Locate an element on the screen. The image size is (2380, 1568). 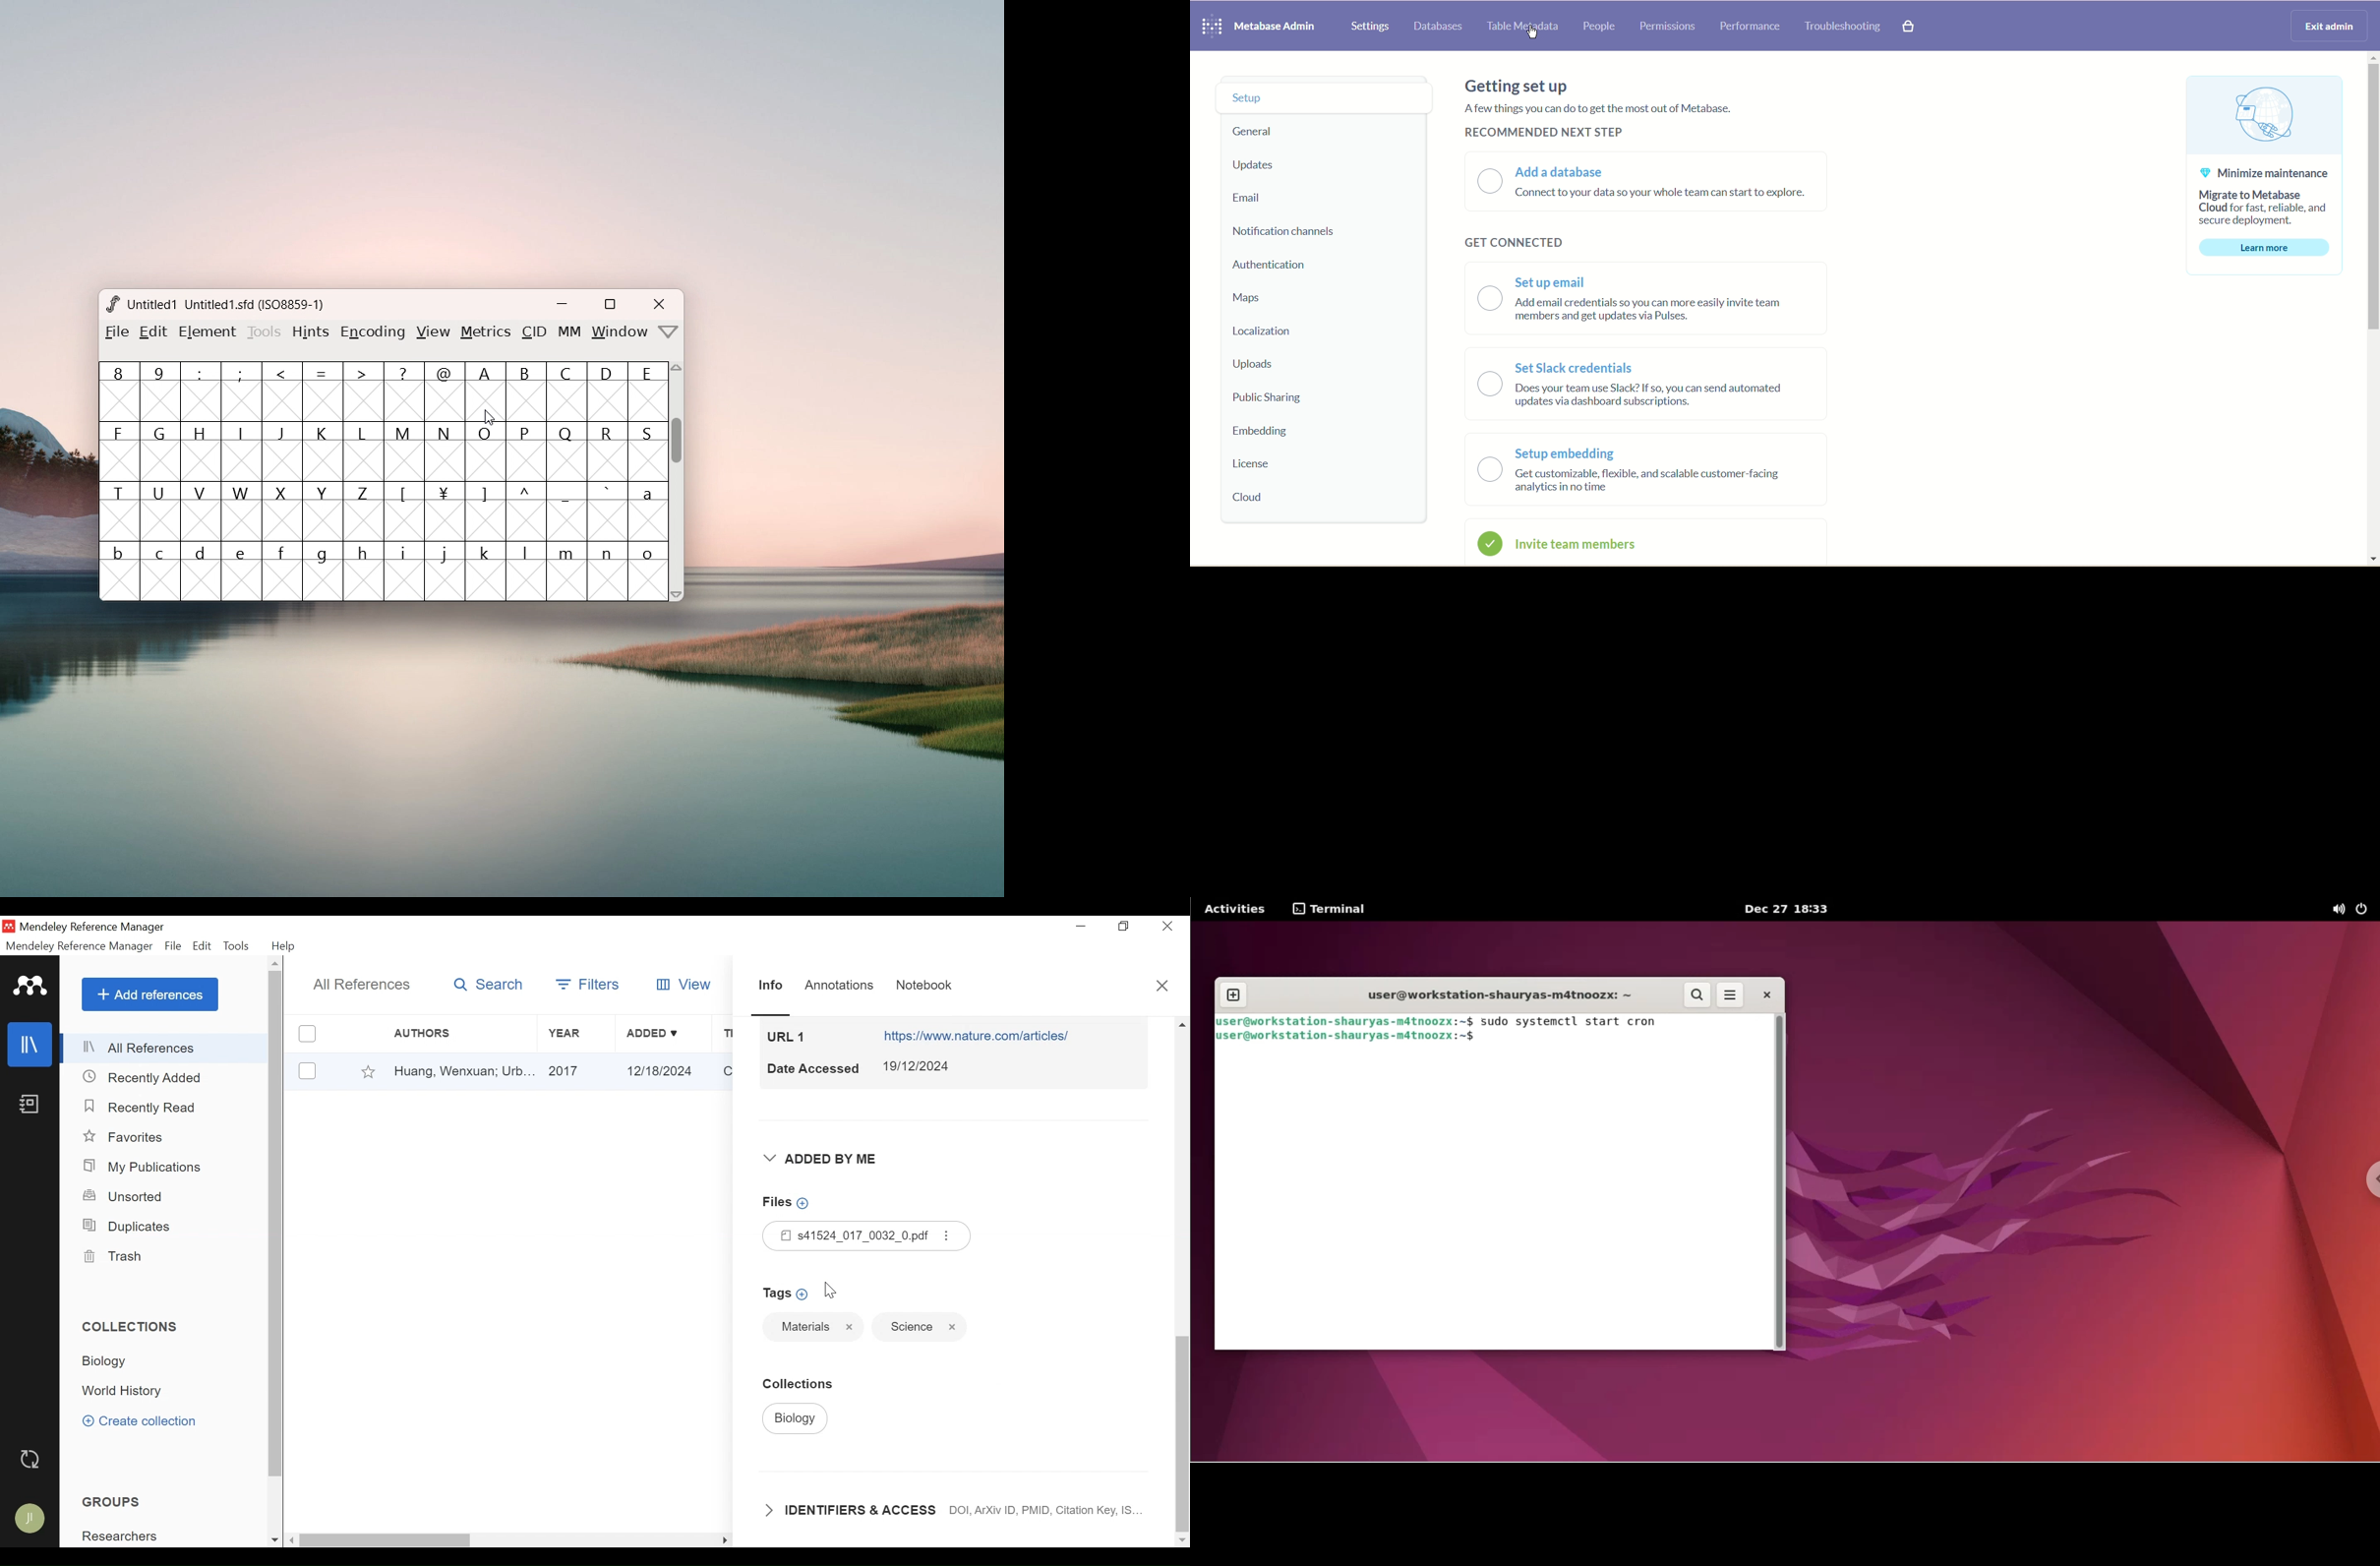
Uploads is located at coordinates (1293, 363).